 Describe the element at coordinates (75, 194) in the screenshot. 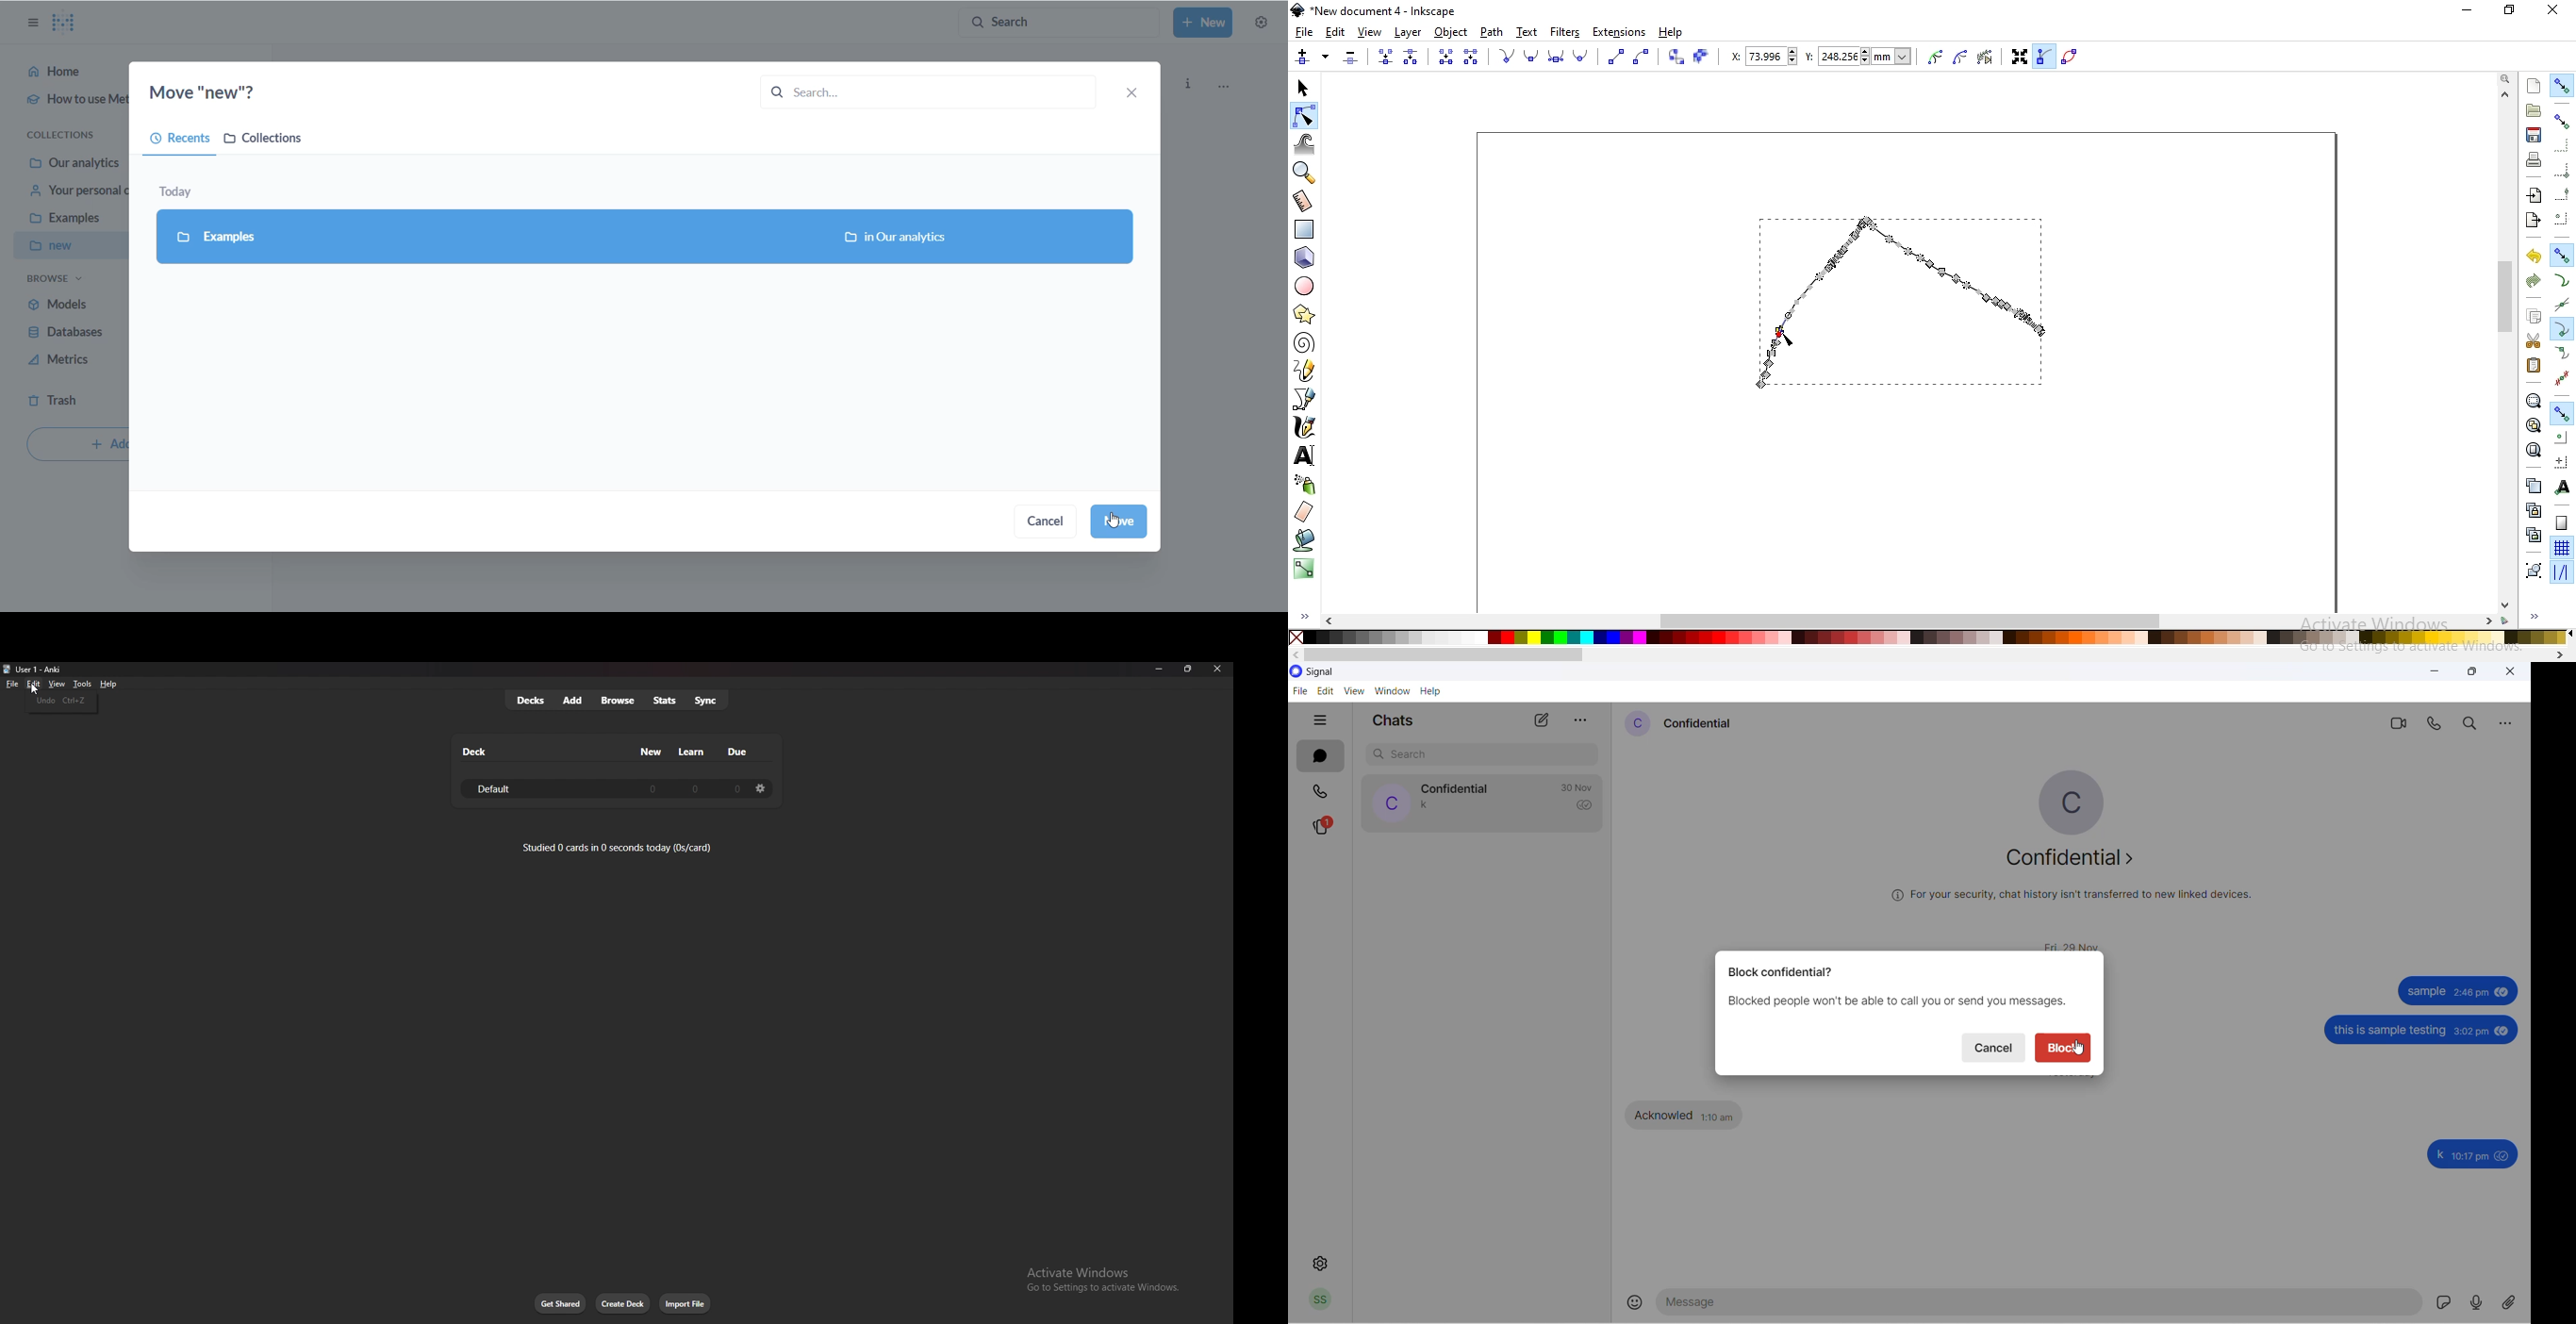

I see `your personal collection` at that location.